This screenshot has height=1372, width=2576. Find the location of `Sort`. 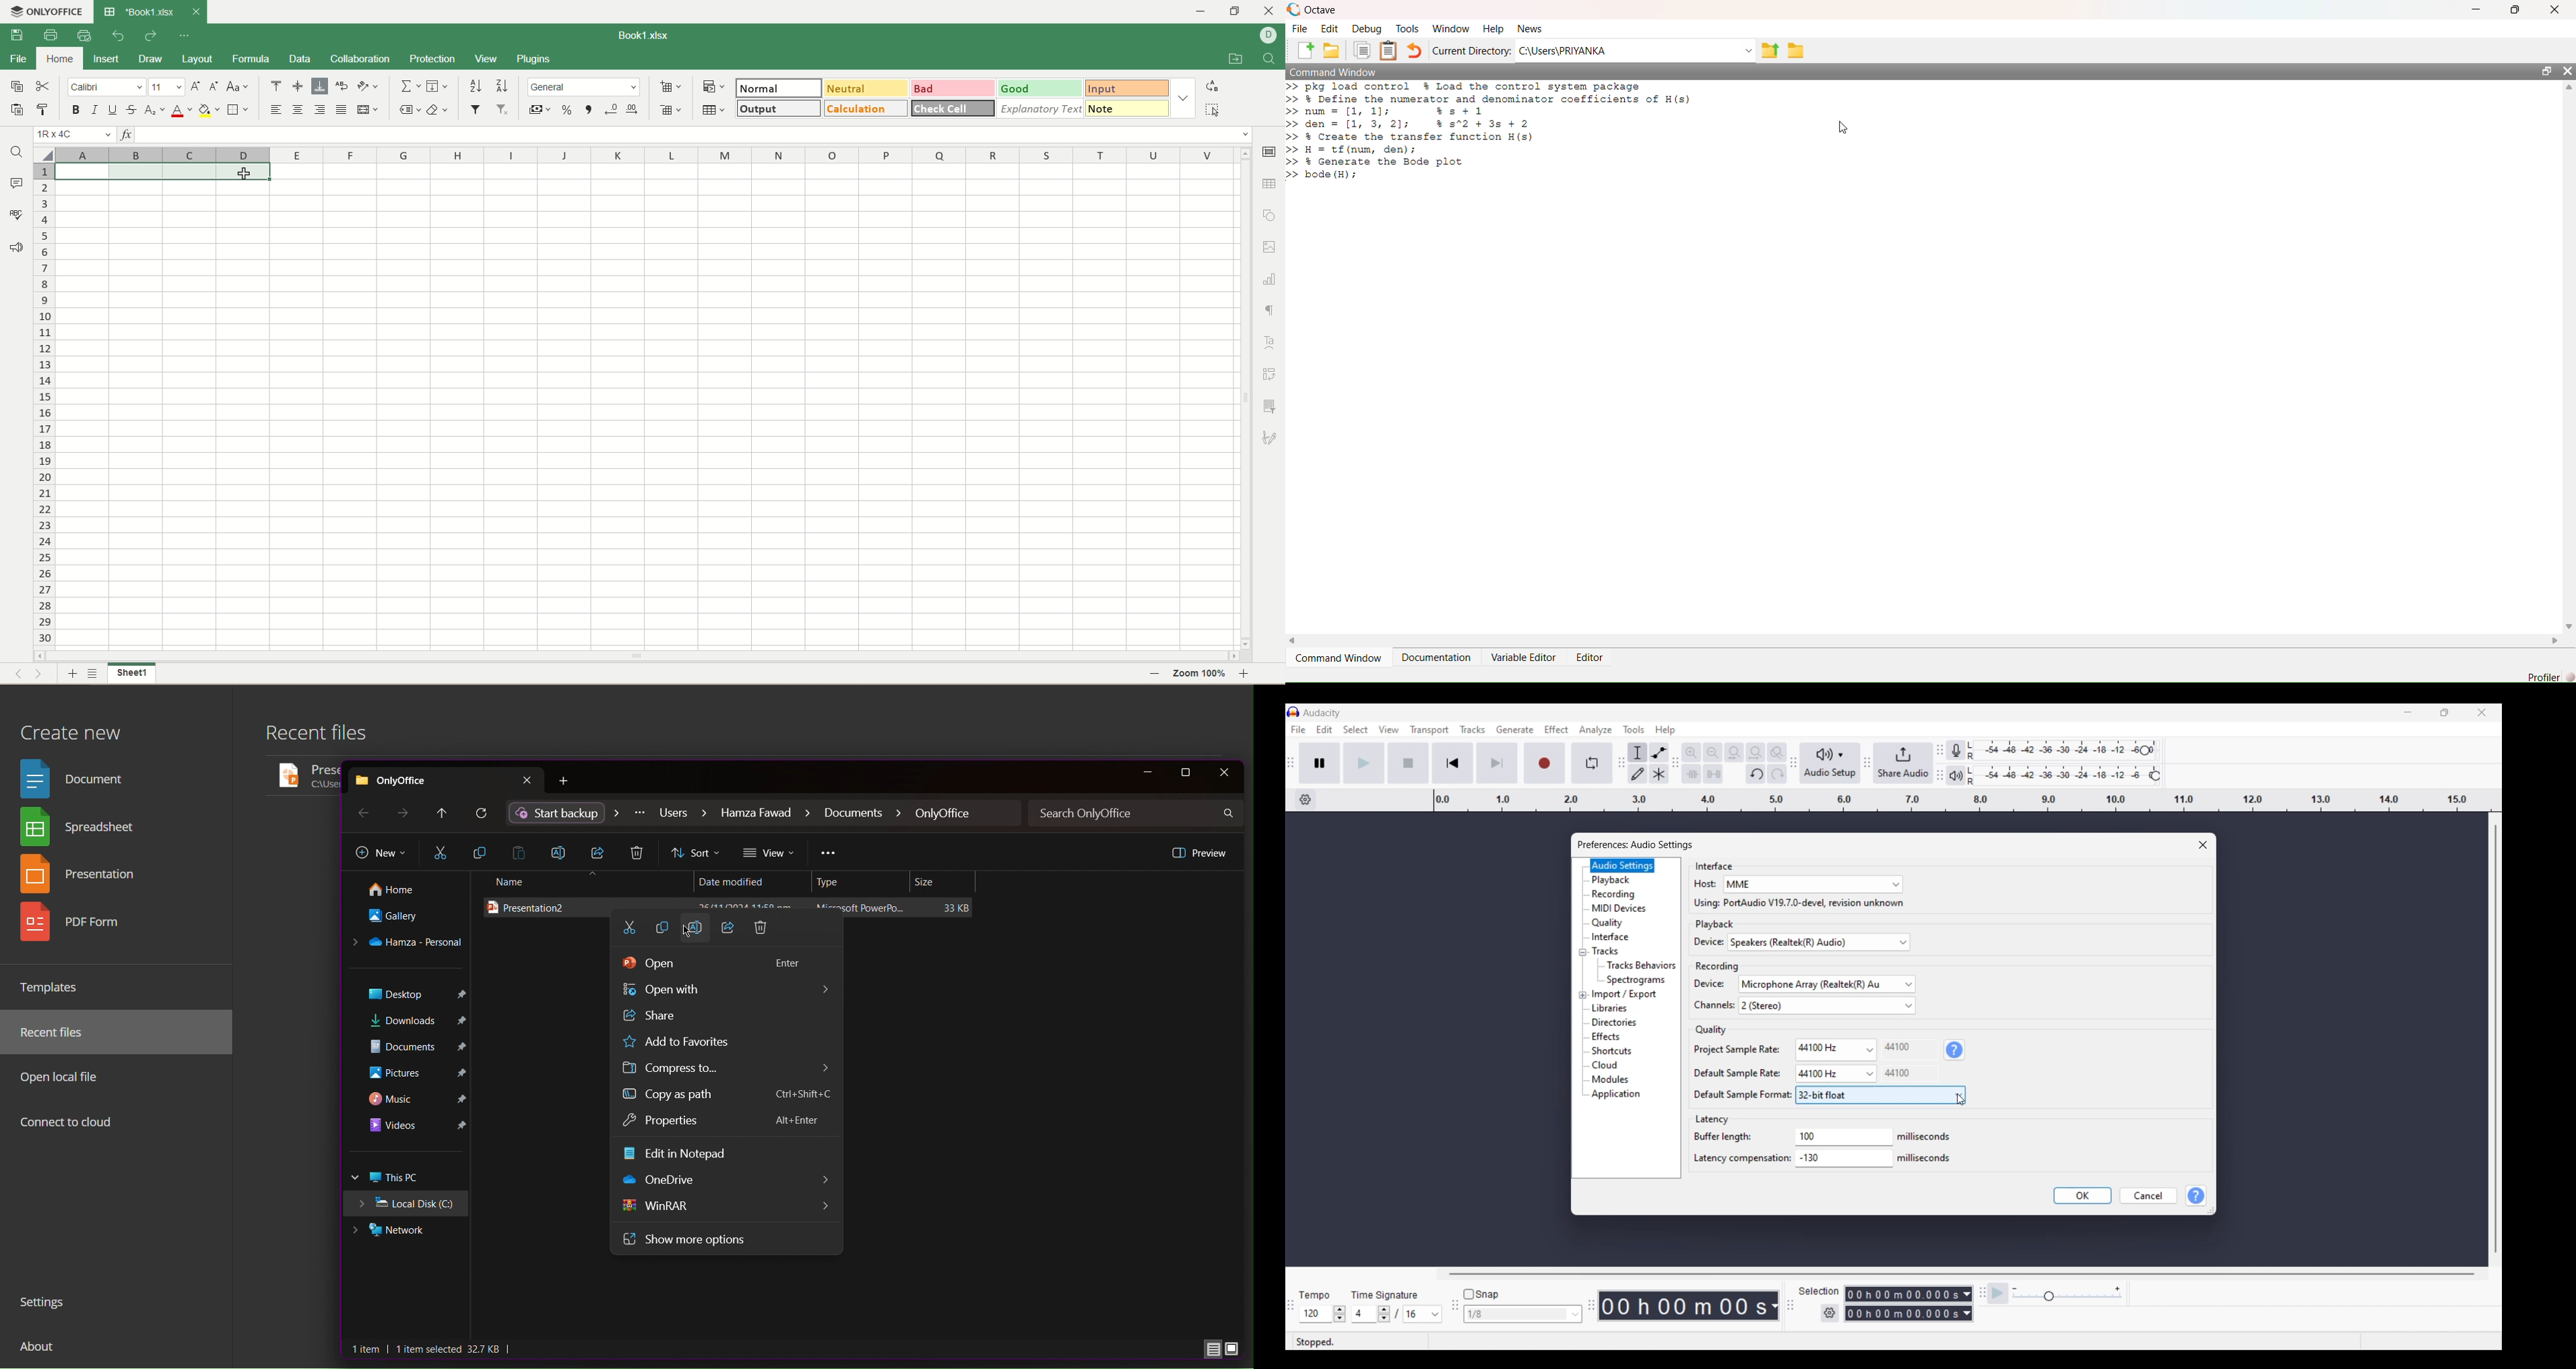

Sort is located at coordinates (697, 853).